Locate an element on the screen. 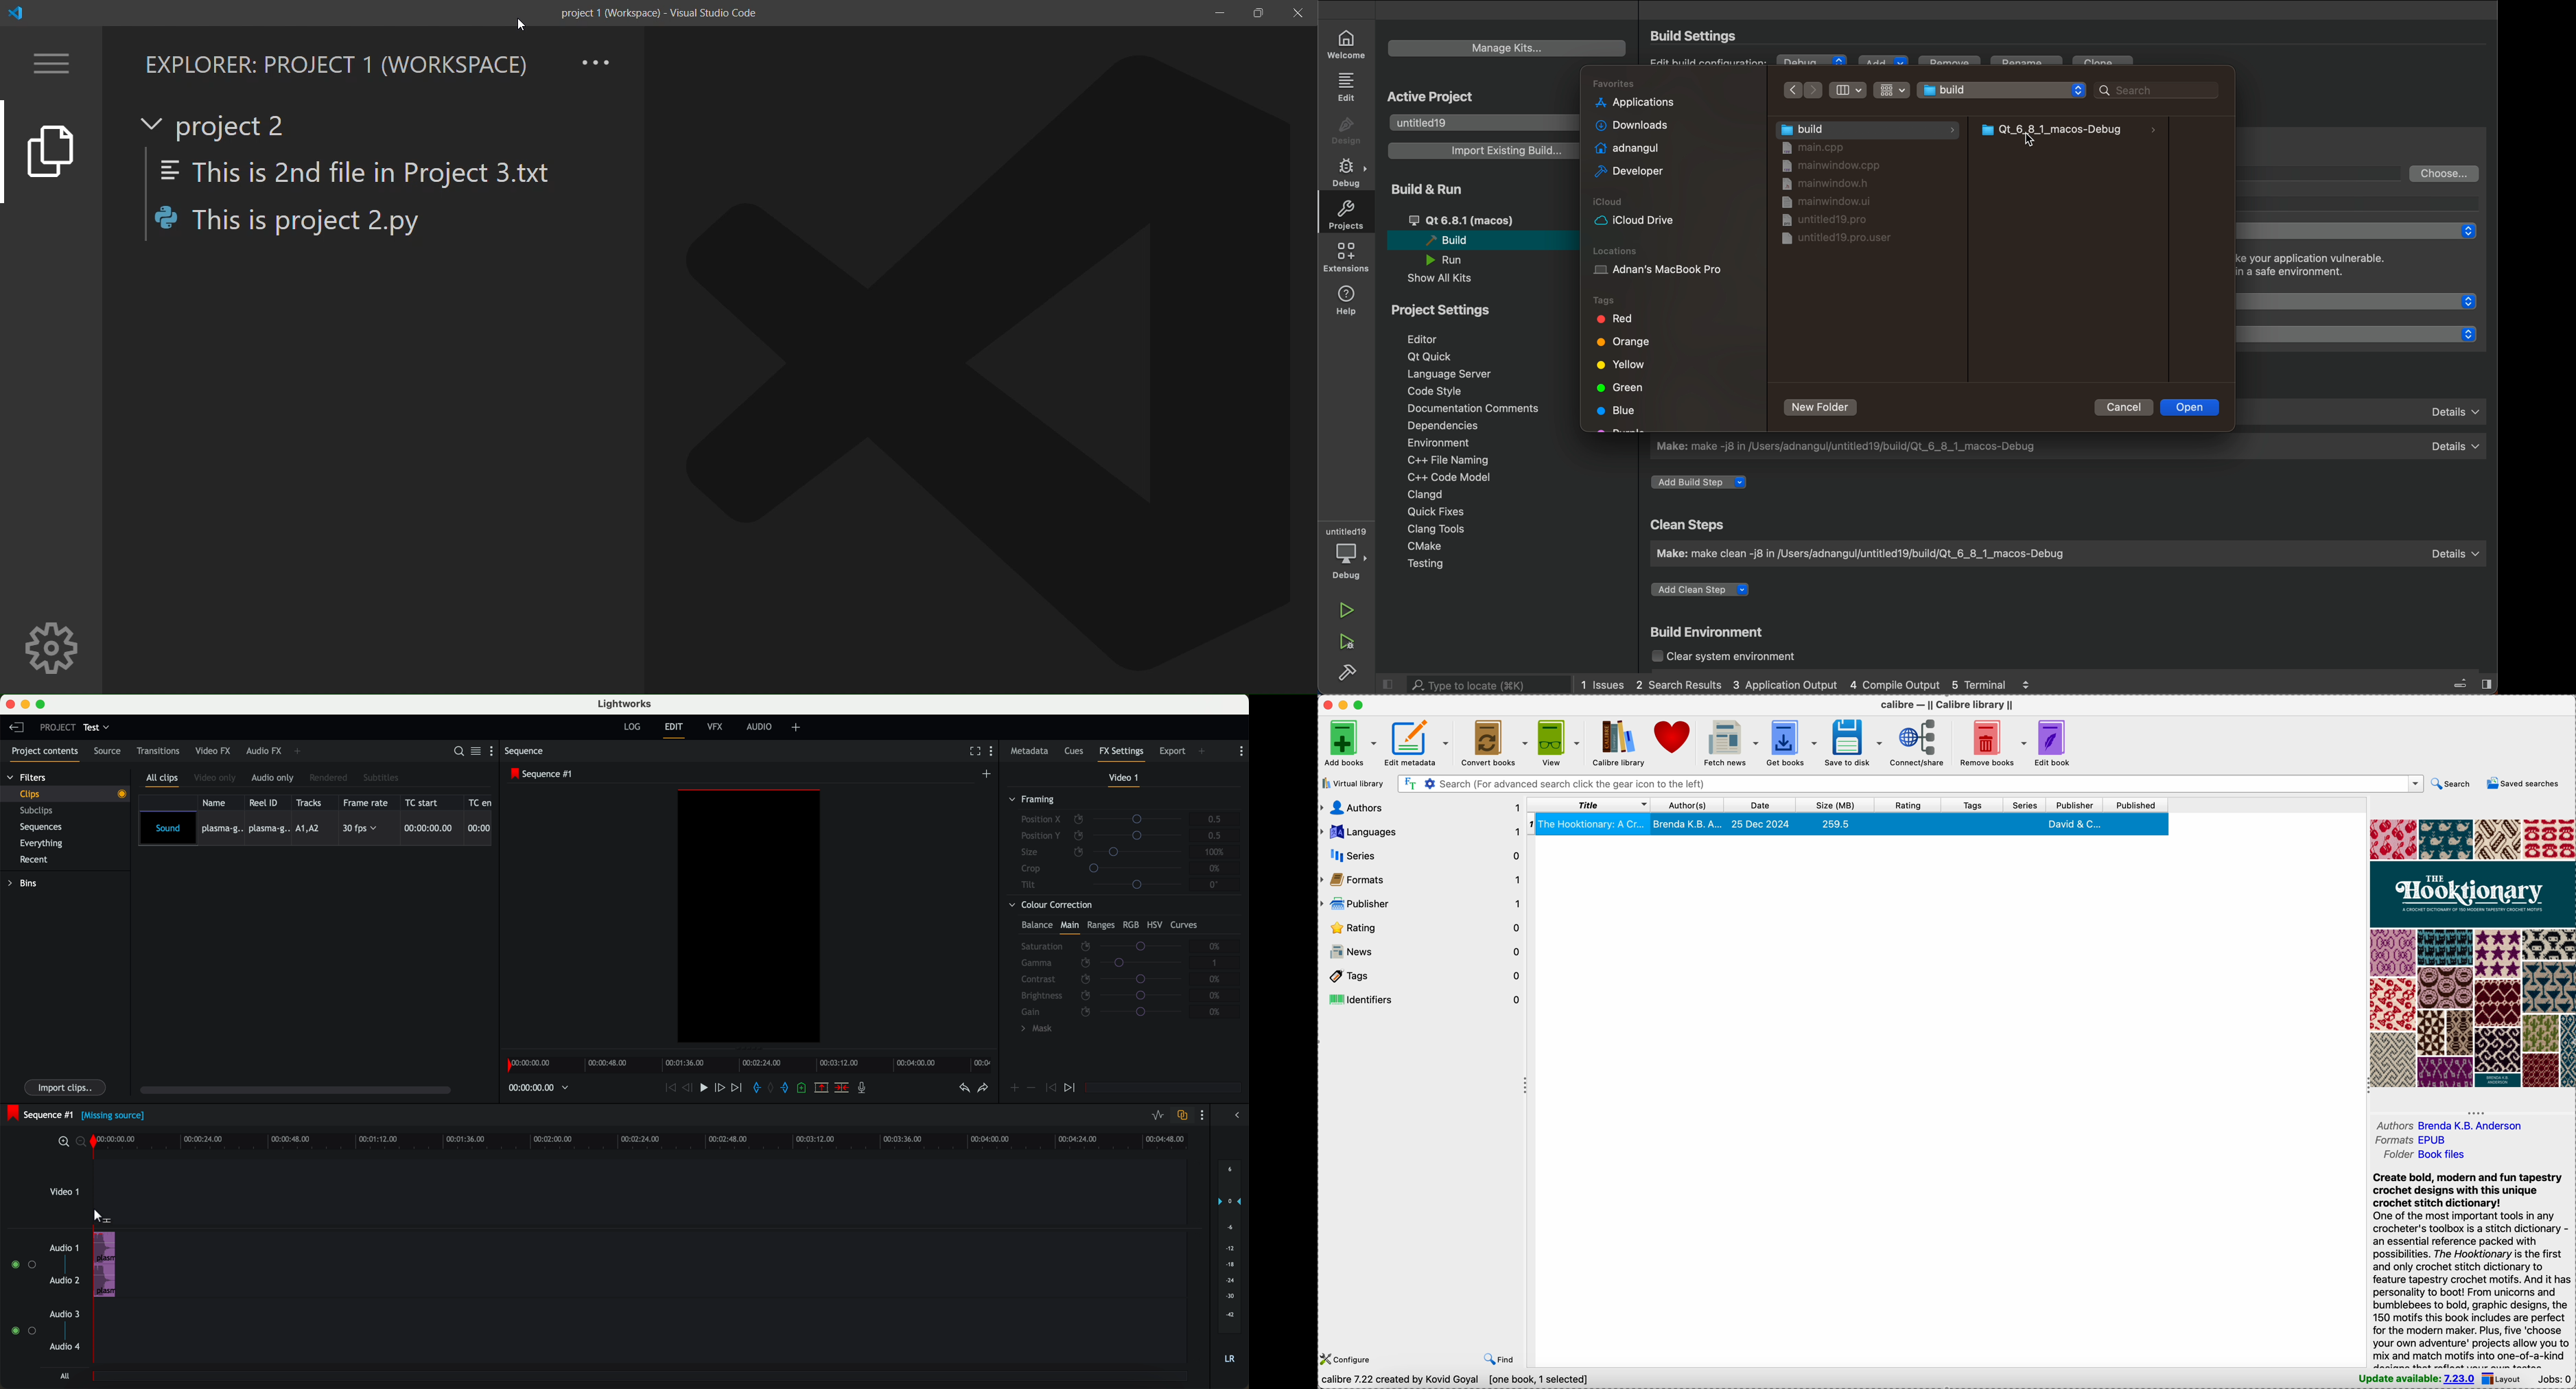 The image size is (2576, 1400). tracks is located at coordinates (311, 802).